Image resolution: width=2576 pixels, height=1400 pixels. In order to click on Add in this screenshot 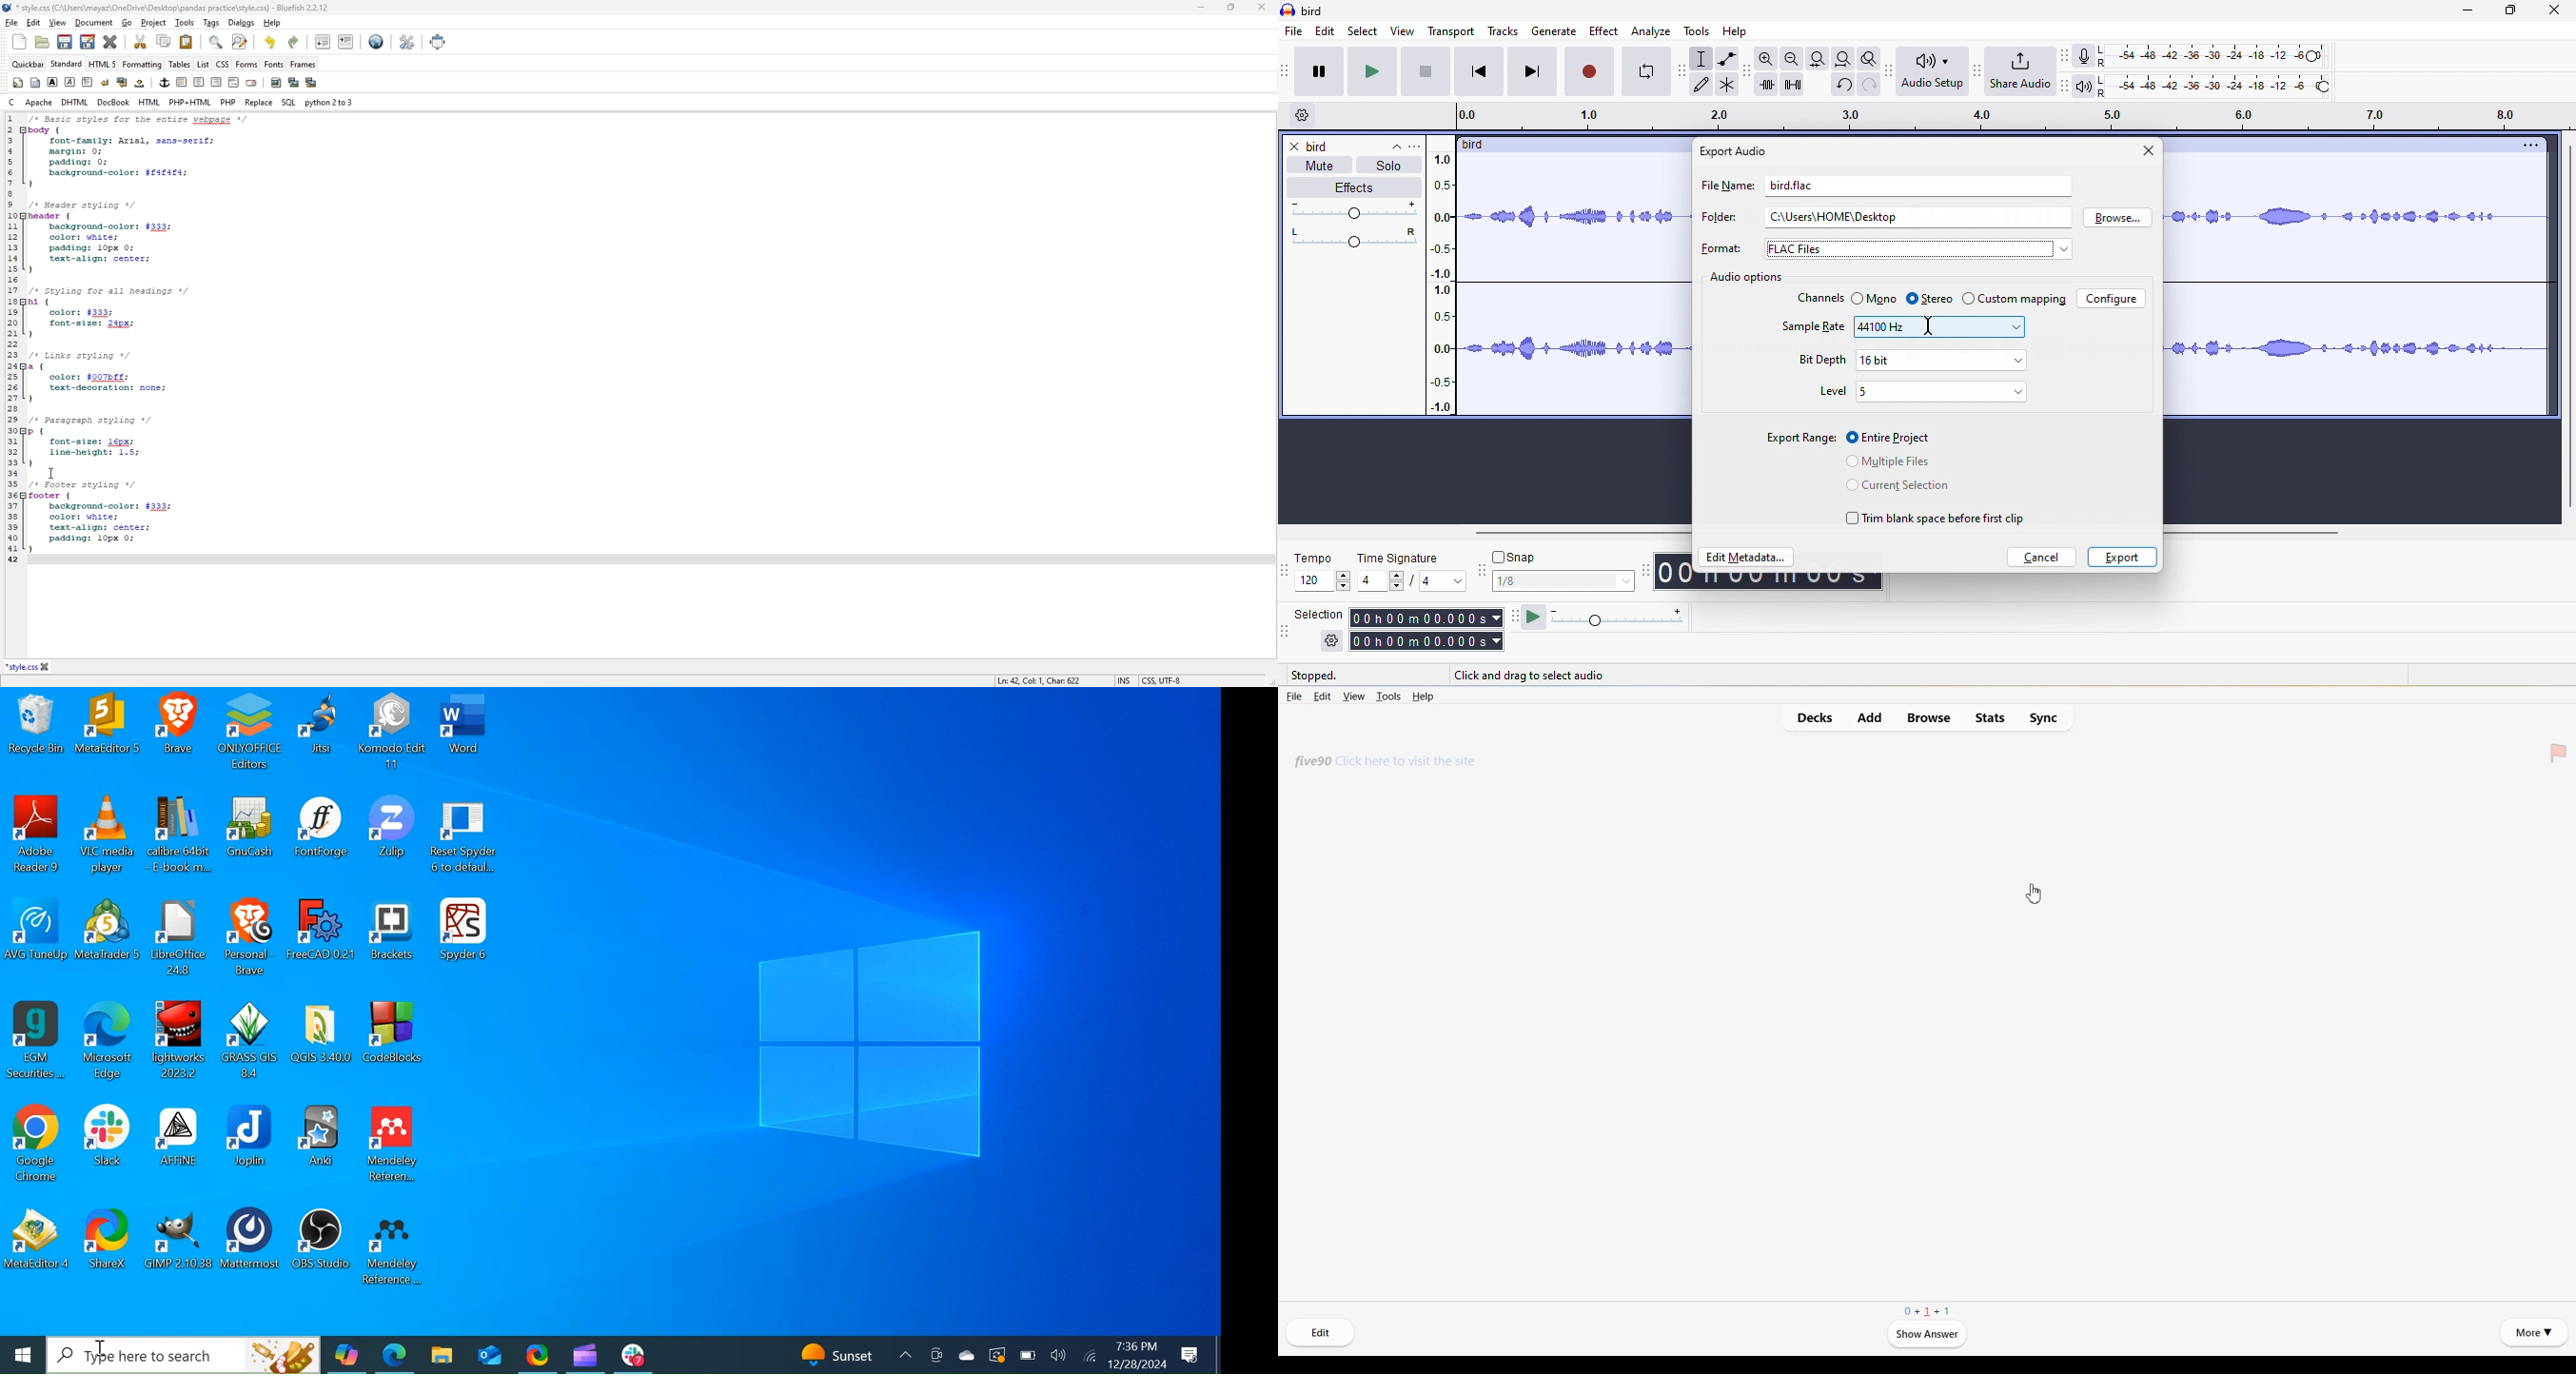, I will do `click(1870, 718)`.